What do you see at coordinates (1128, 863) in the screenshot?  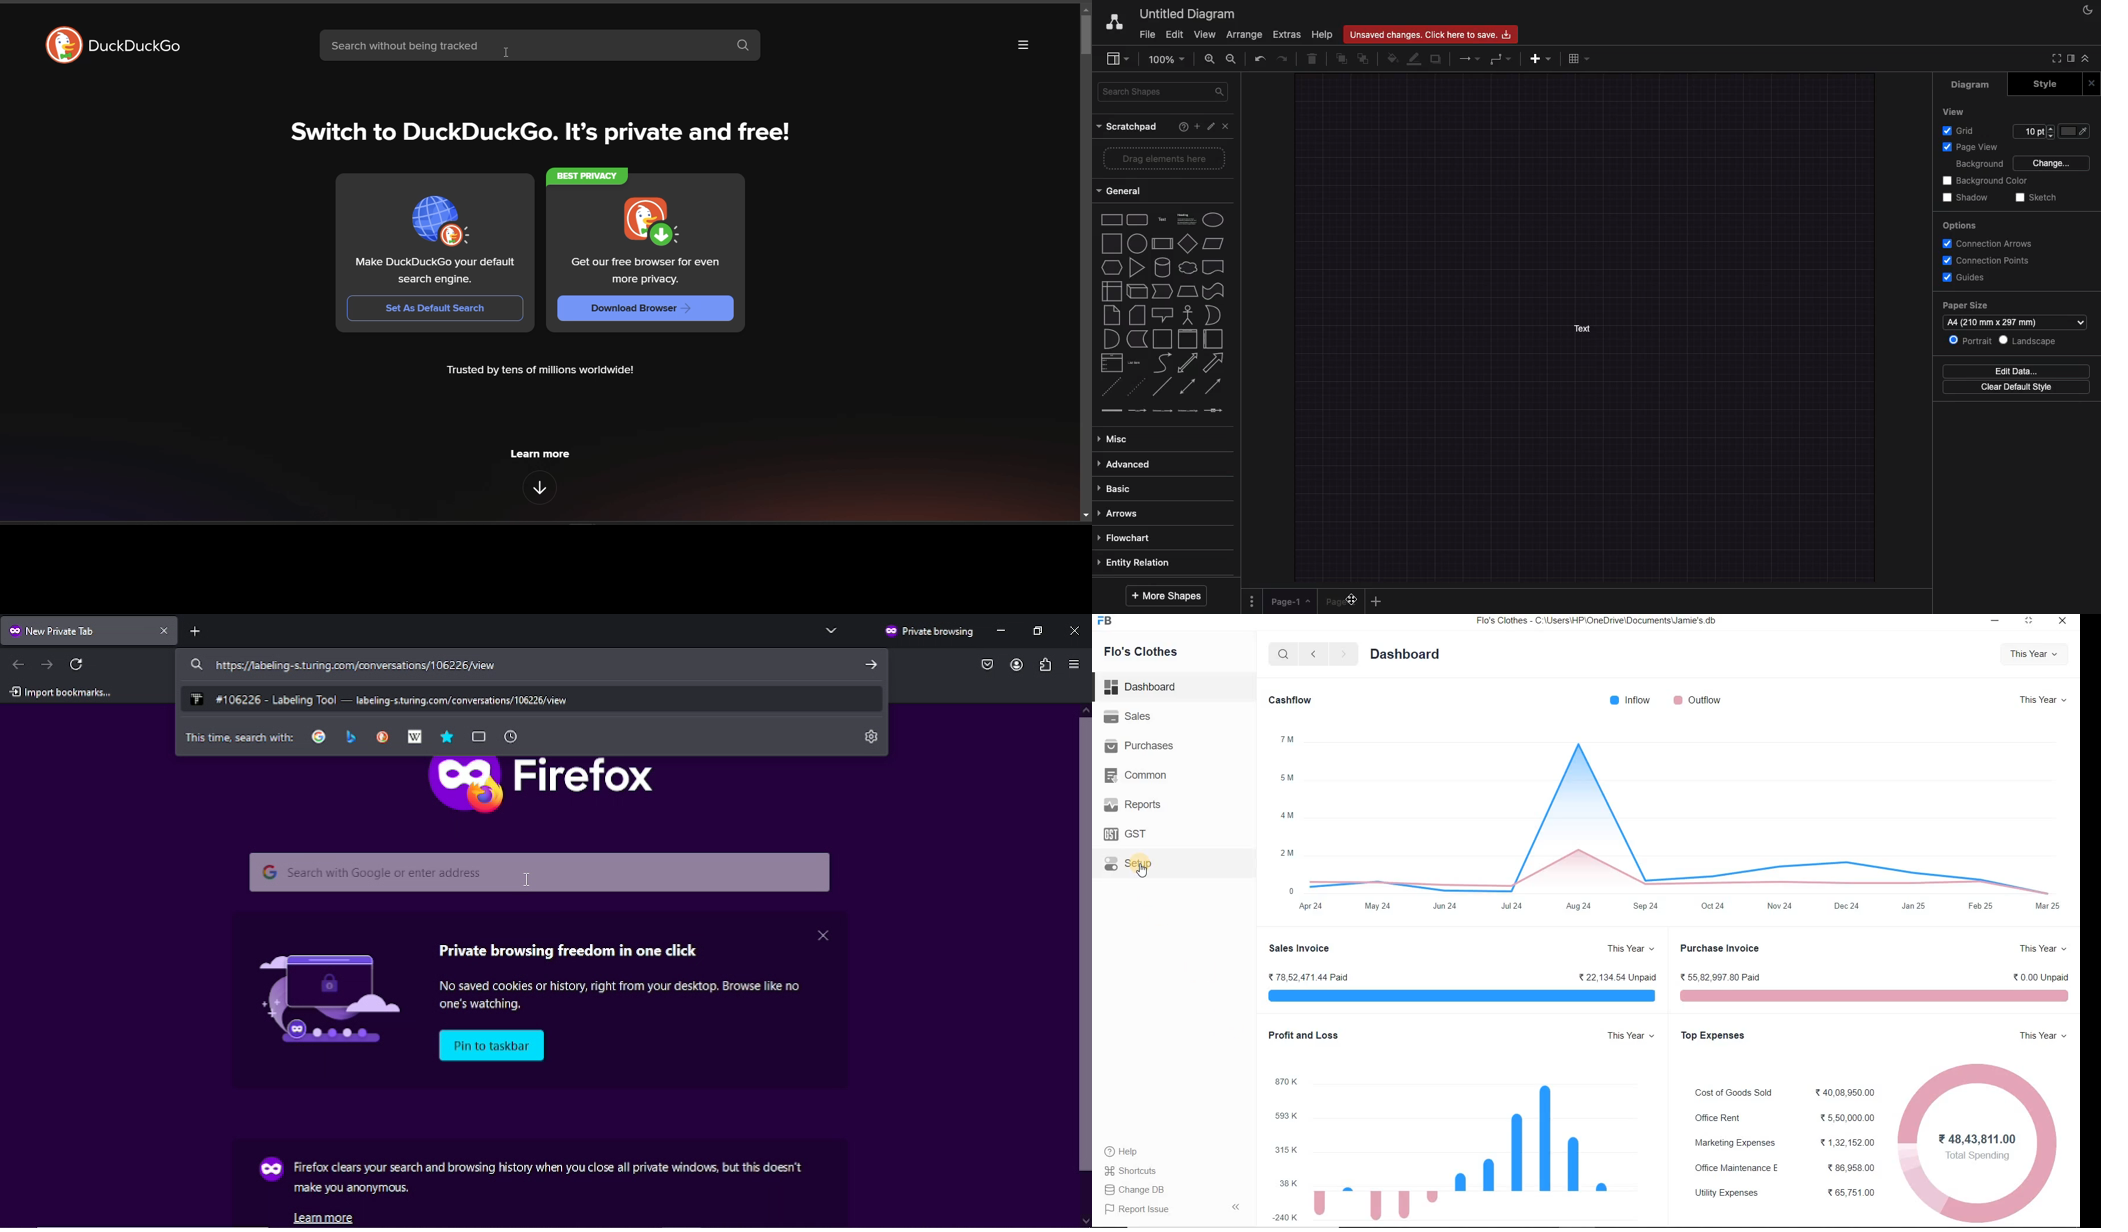 I see `Setup` at bounding box center [1128, 863].